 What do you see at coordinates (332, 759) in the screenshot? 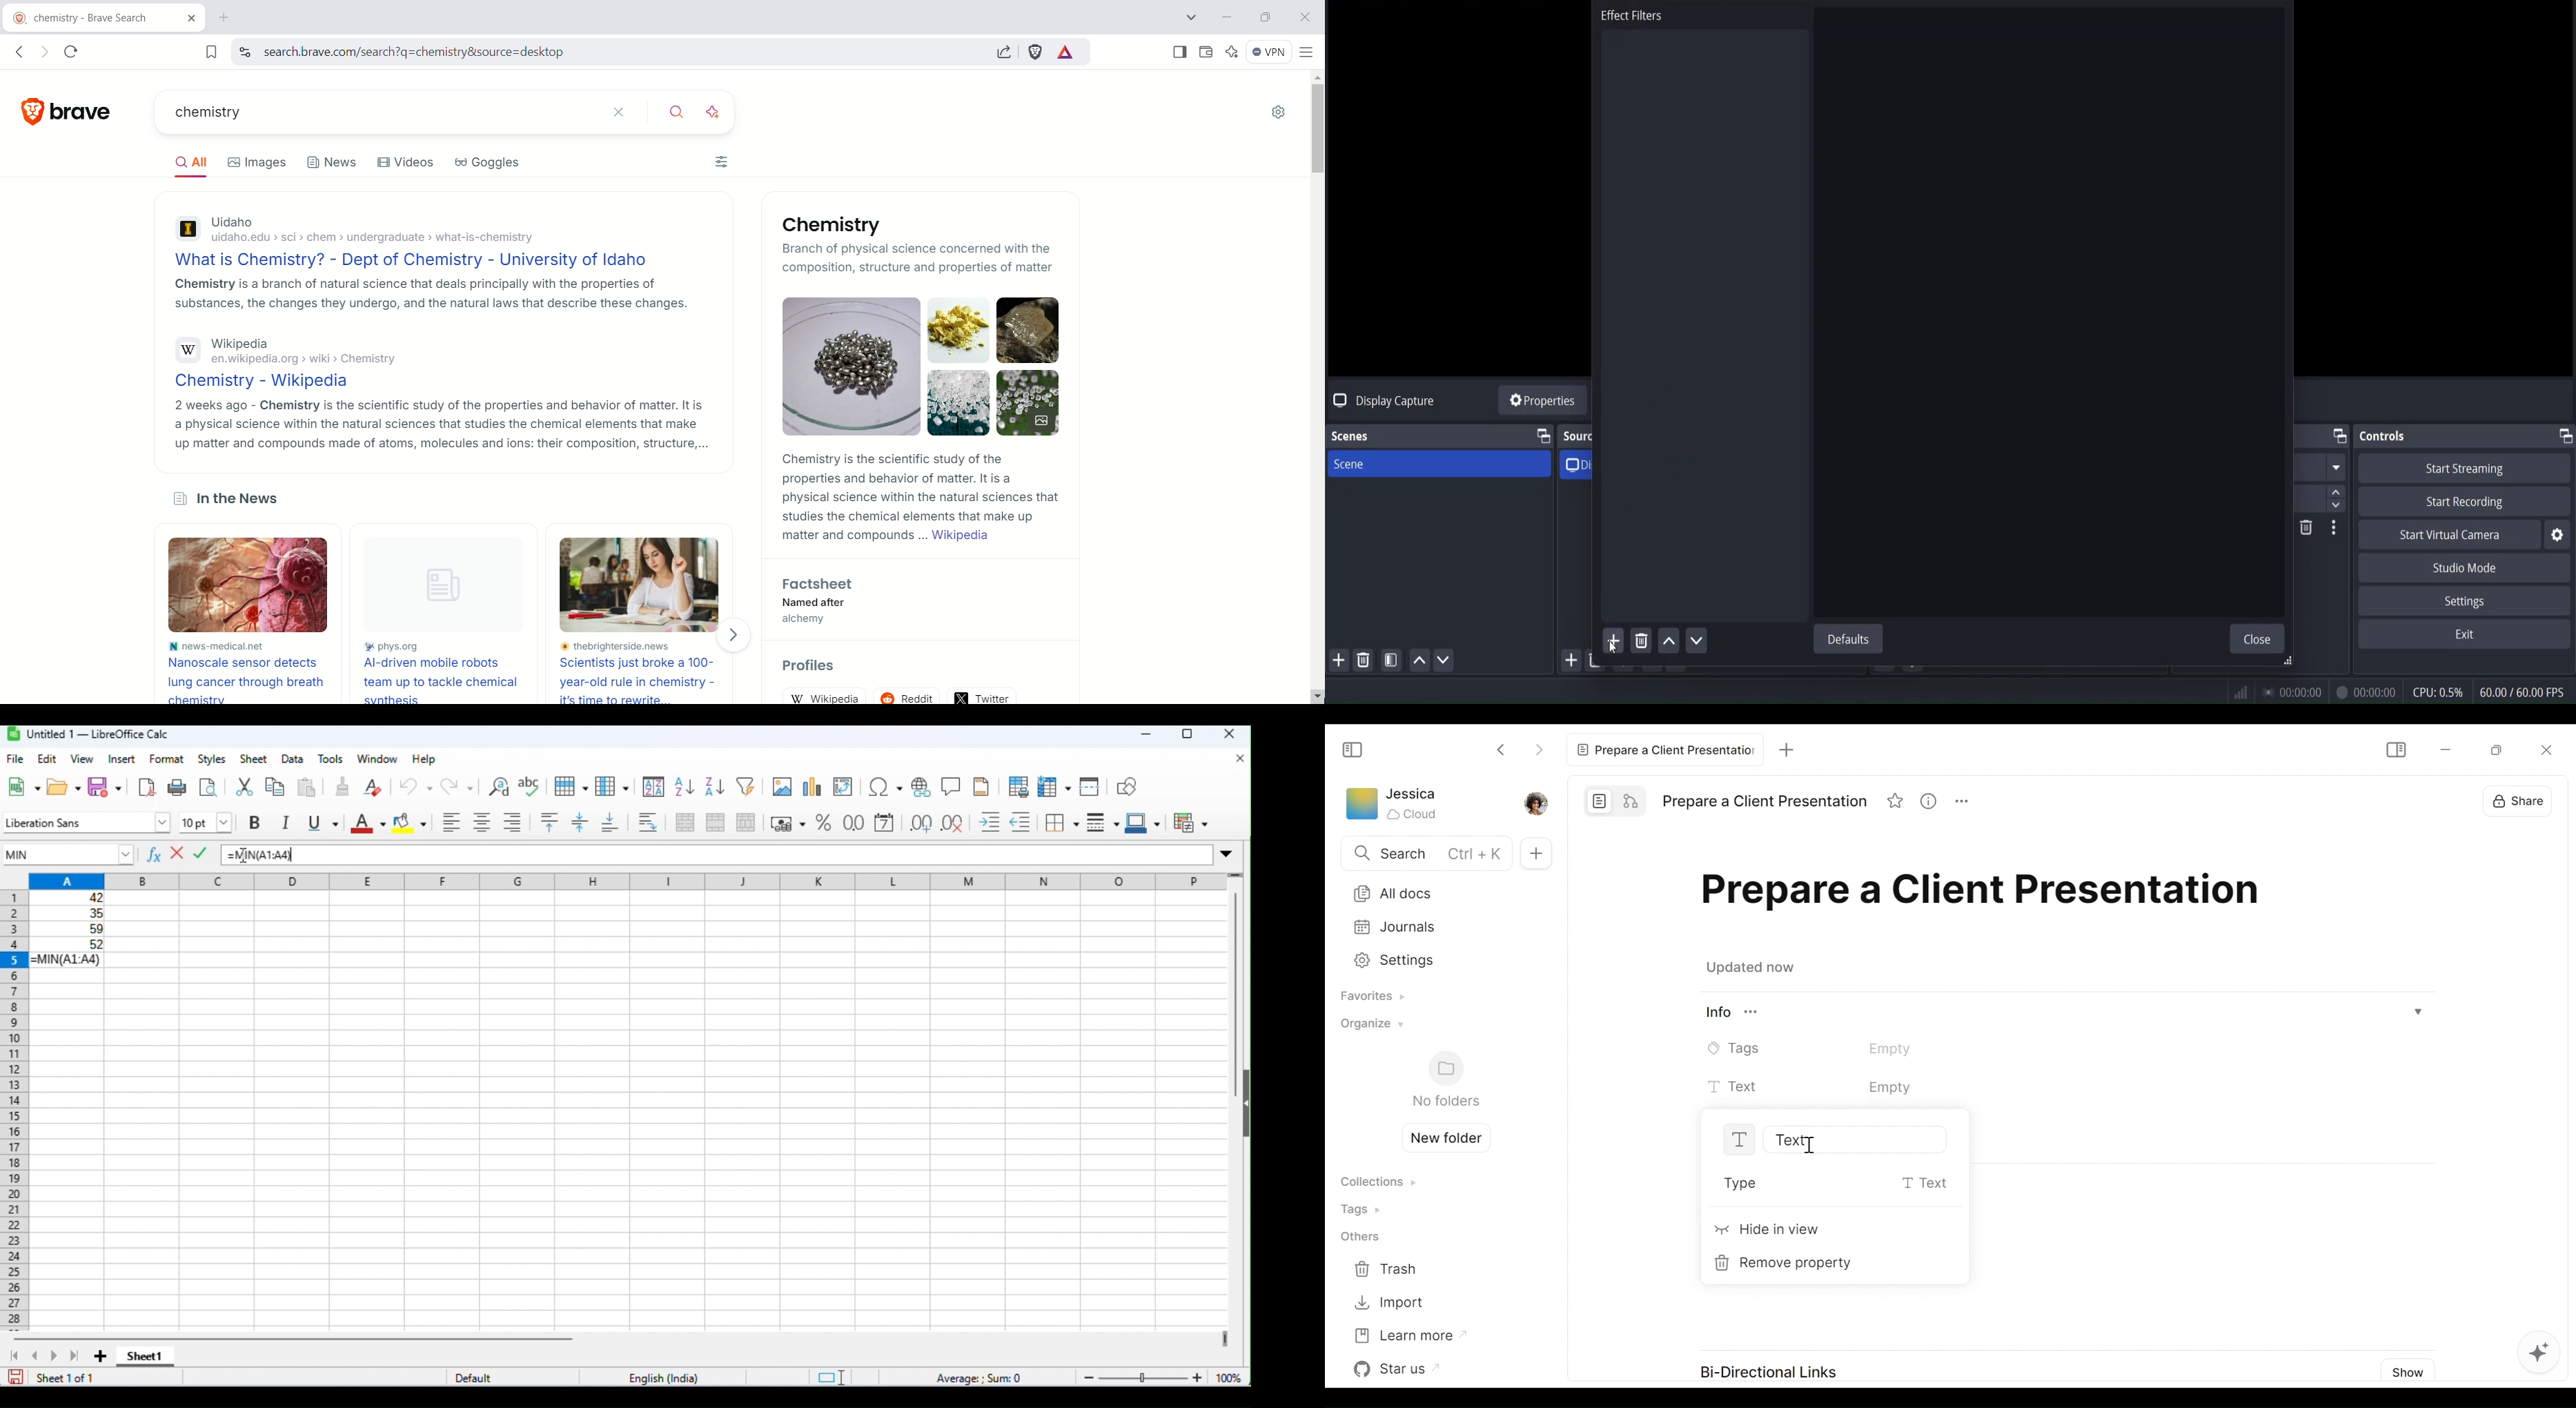
I see `tools` at bounding box center [332, 759].